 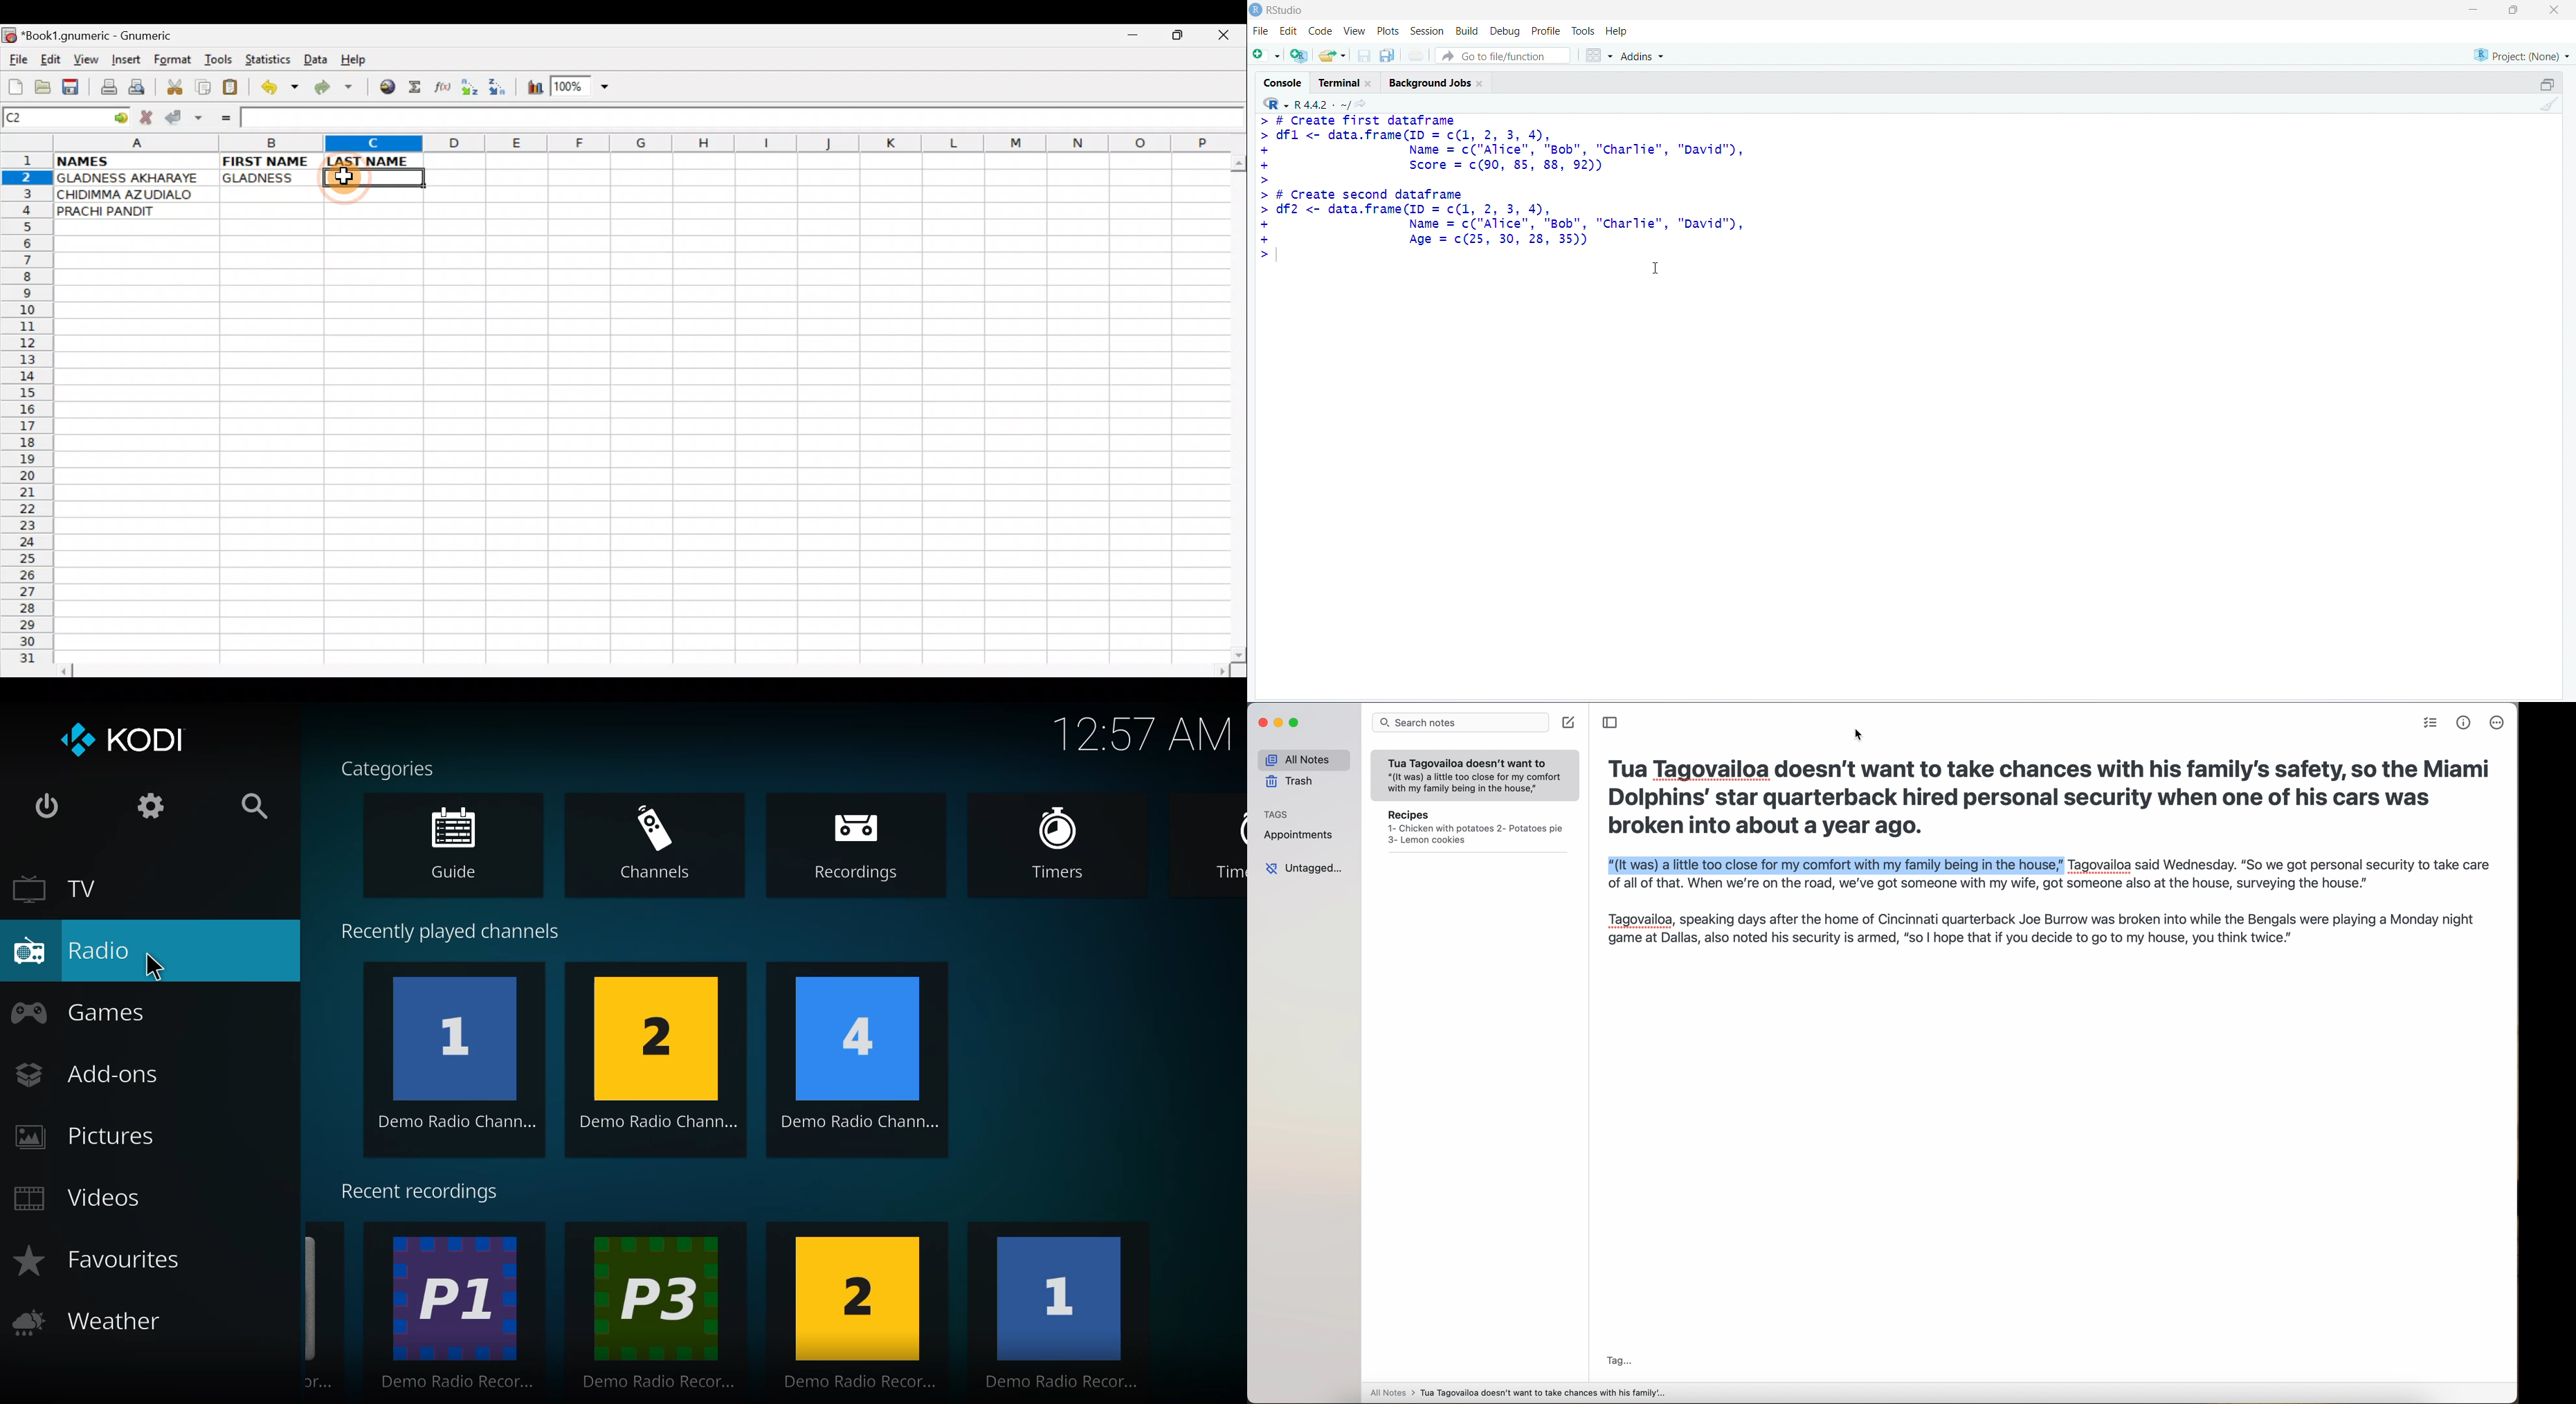 What do you see at coordinates (419, 88) in the screenshot?
I see `Sum in the current cell` at bounding box center [419, 88].